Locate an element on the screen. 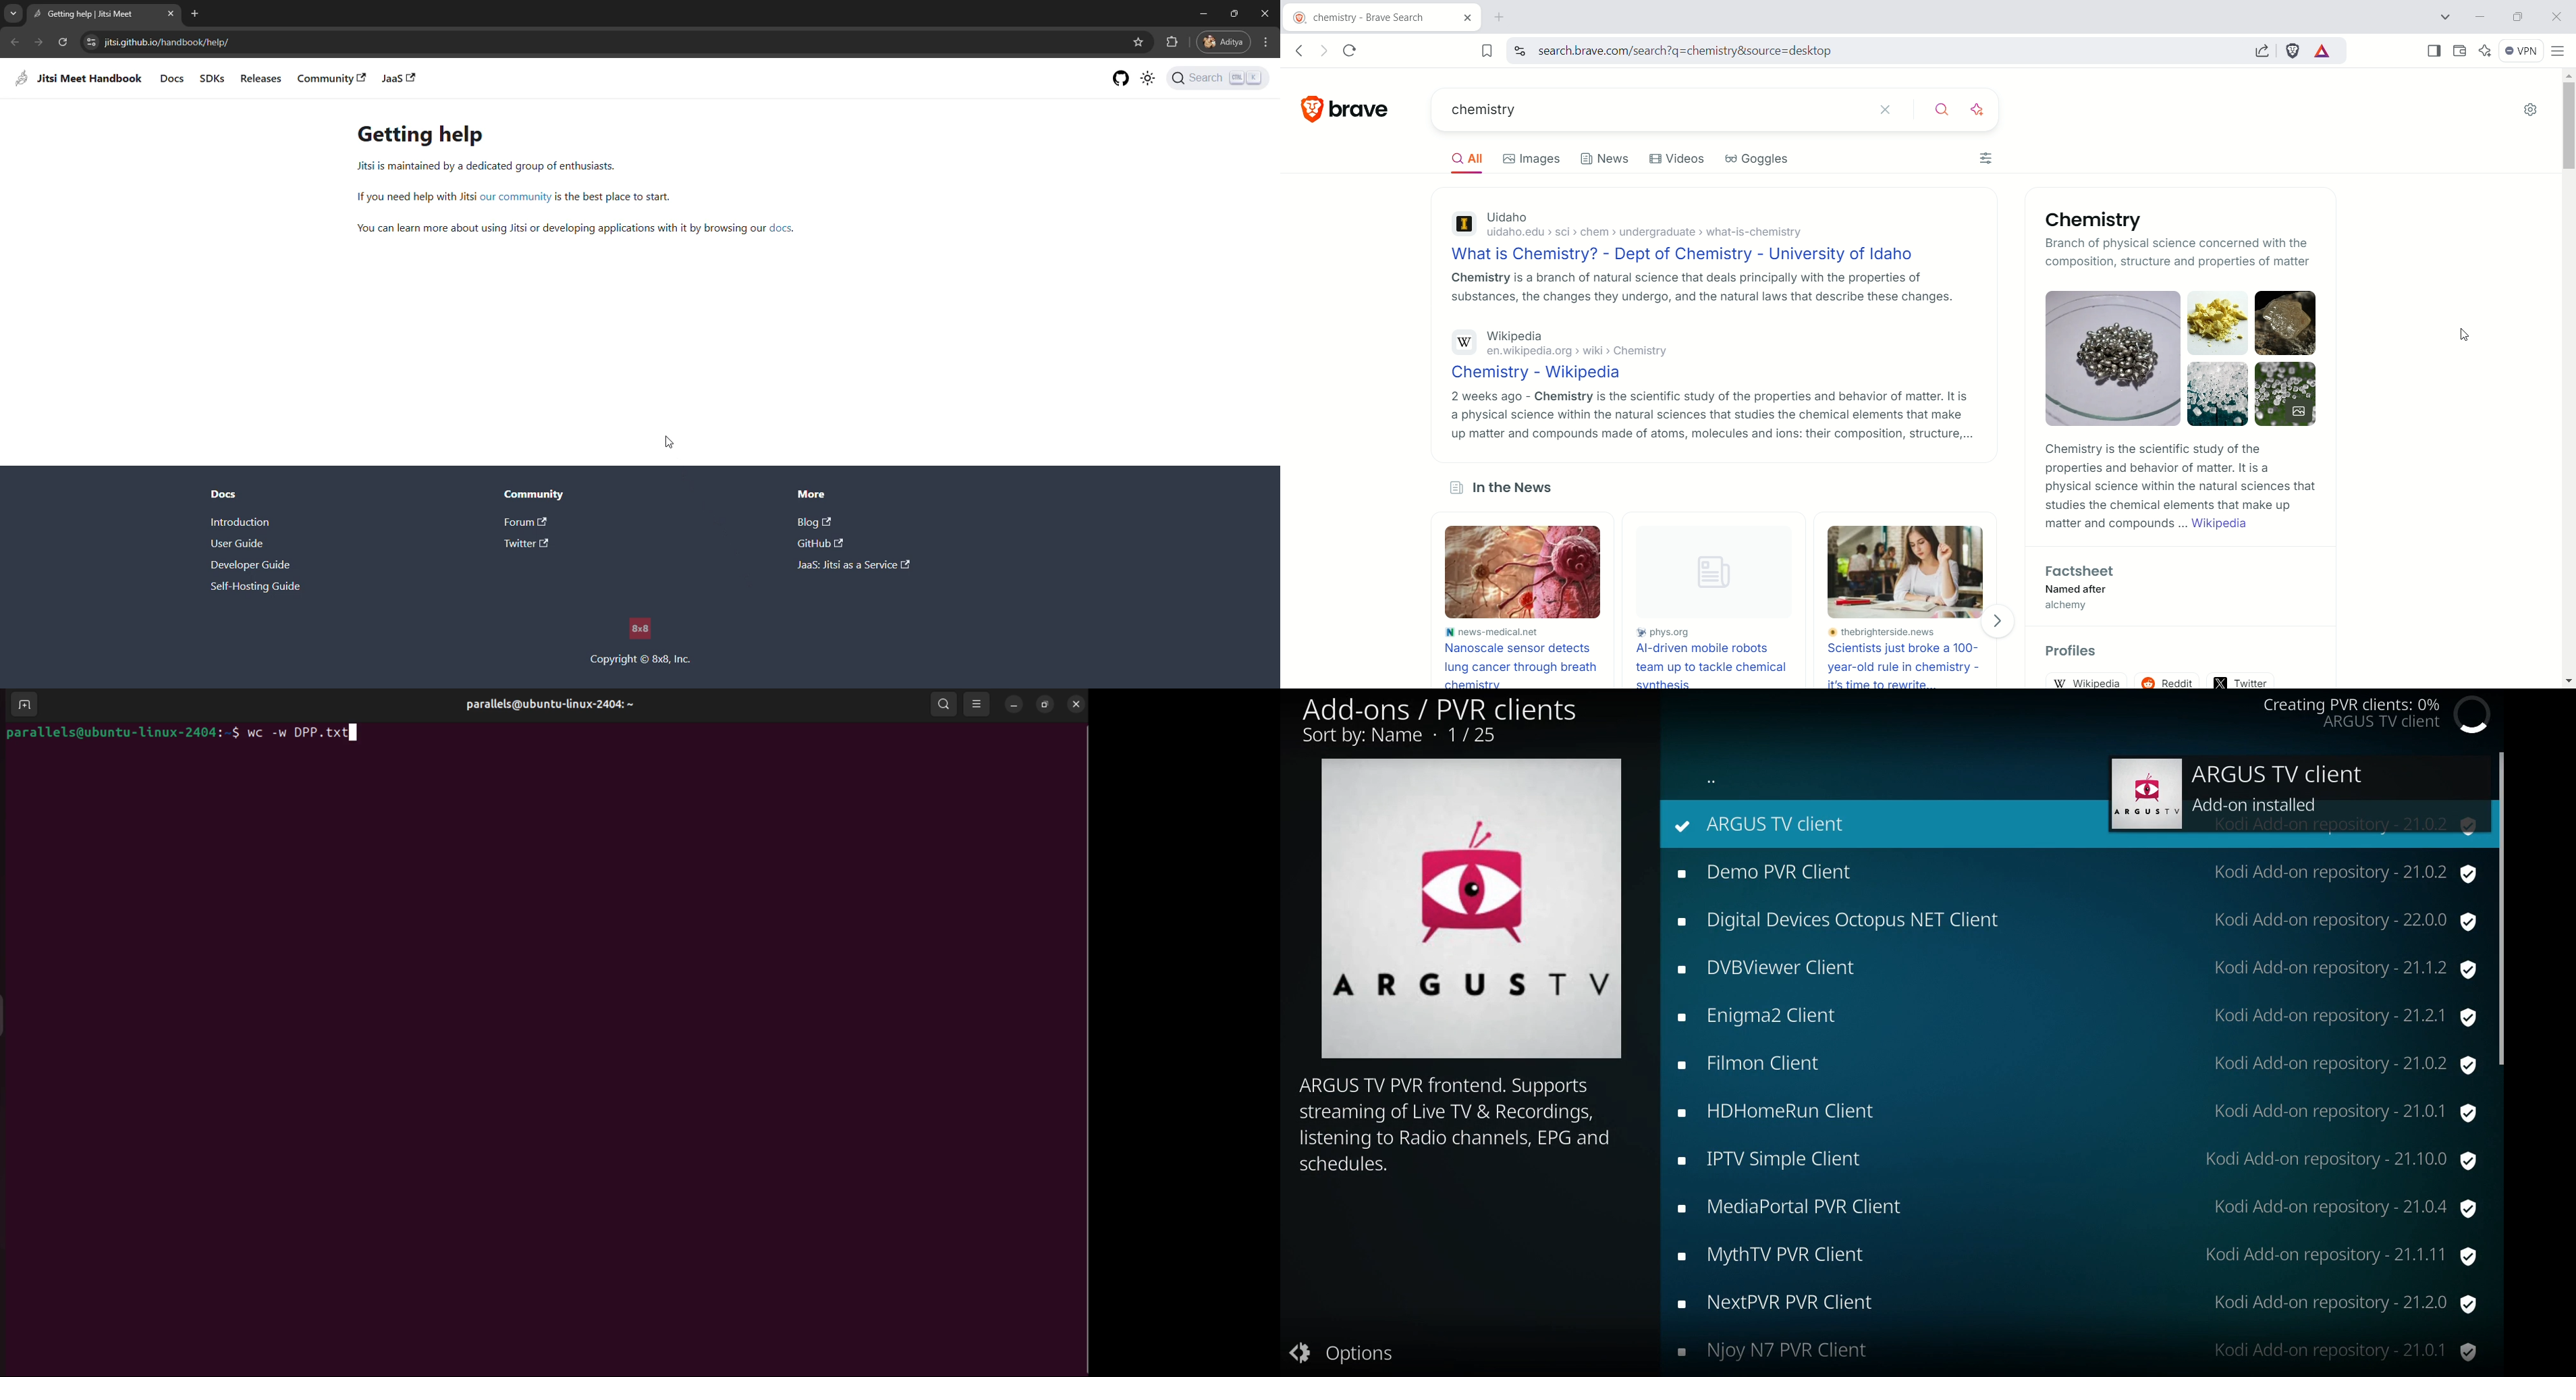 The width and height of the screenshot is (2576, 1400). In the News is located at coordinates (1500, 490).